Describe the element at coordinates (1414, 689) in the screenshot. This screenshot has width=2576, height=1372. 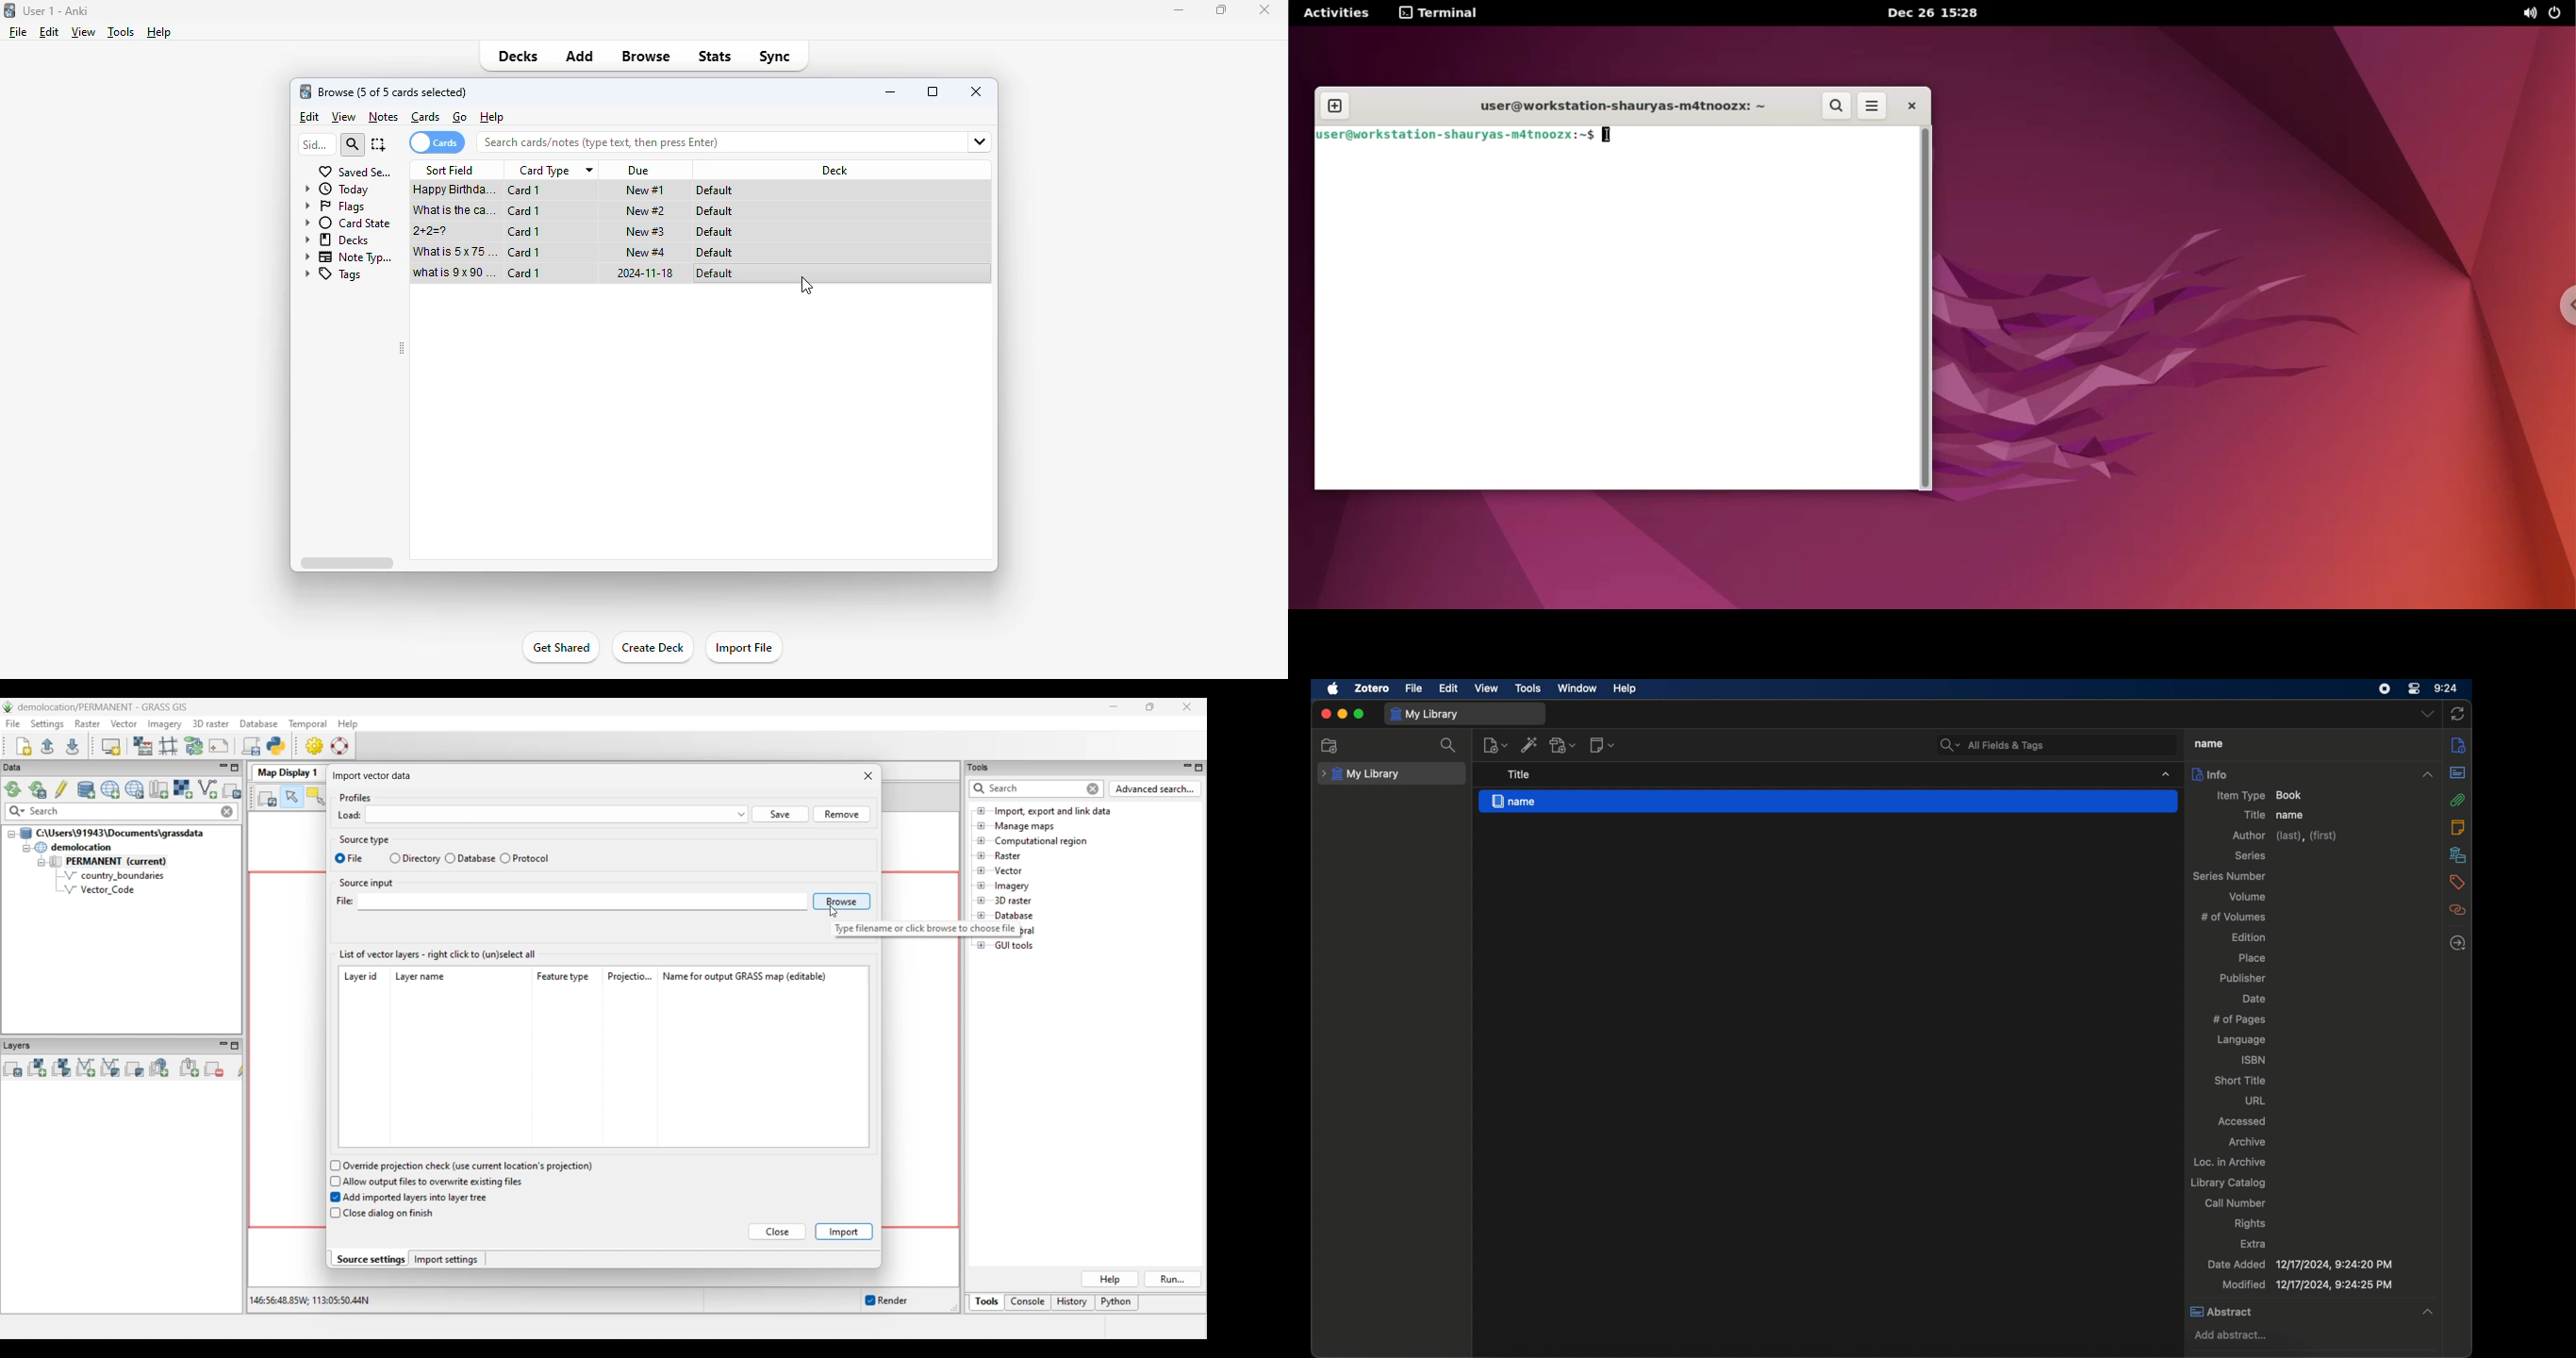
I see `file` at that location.